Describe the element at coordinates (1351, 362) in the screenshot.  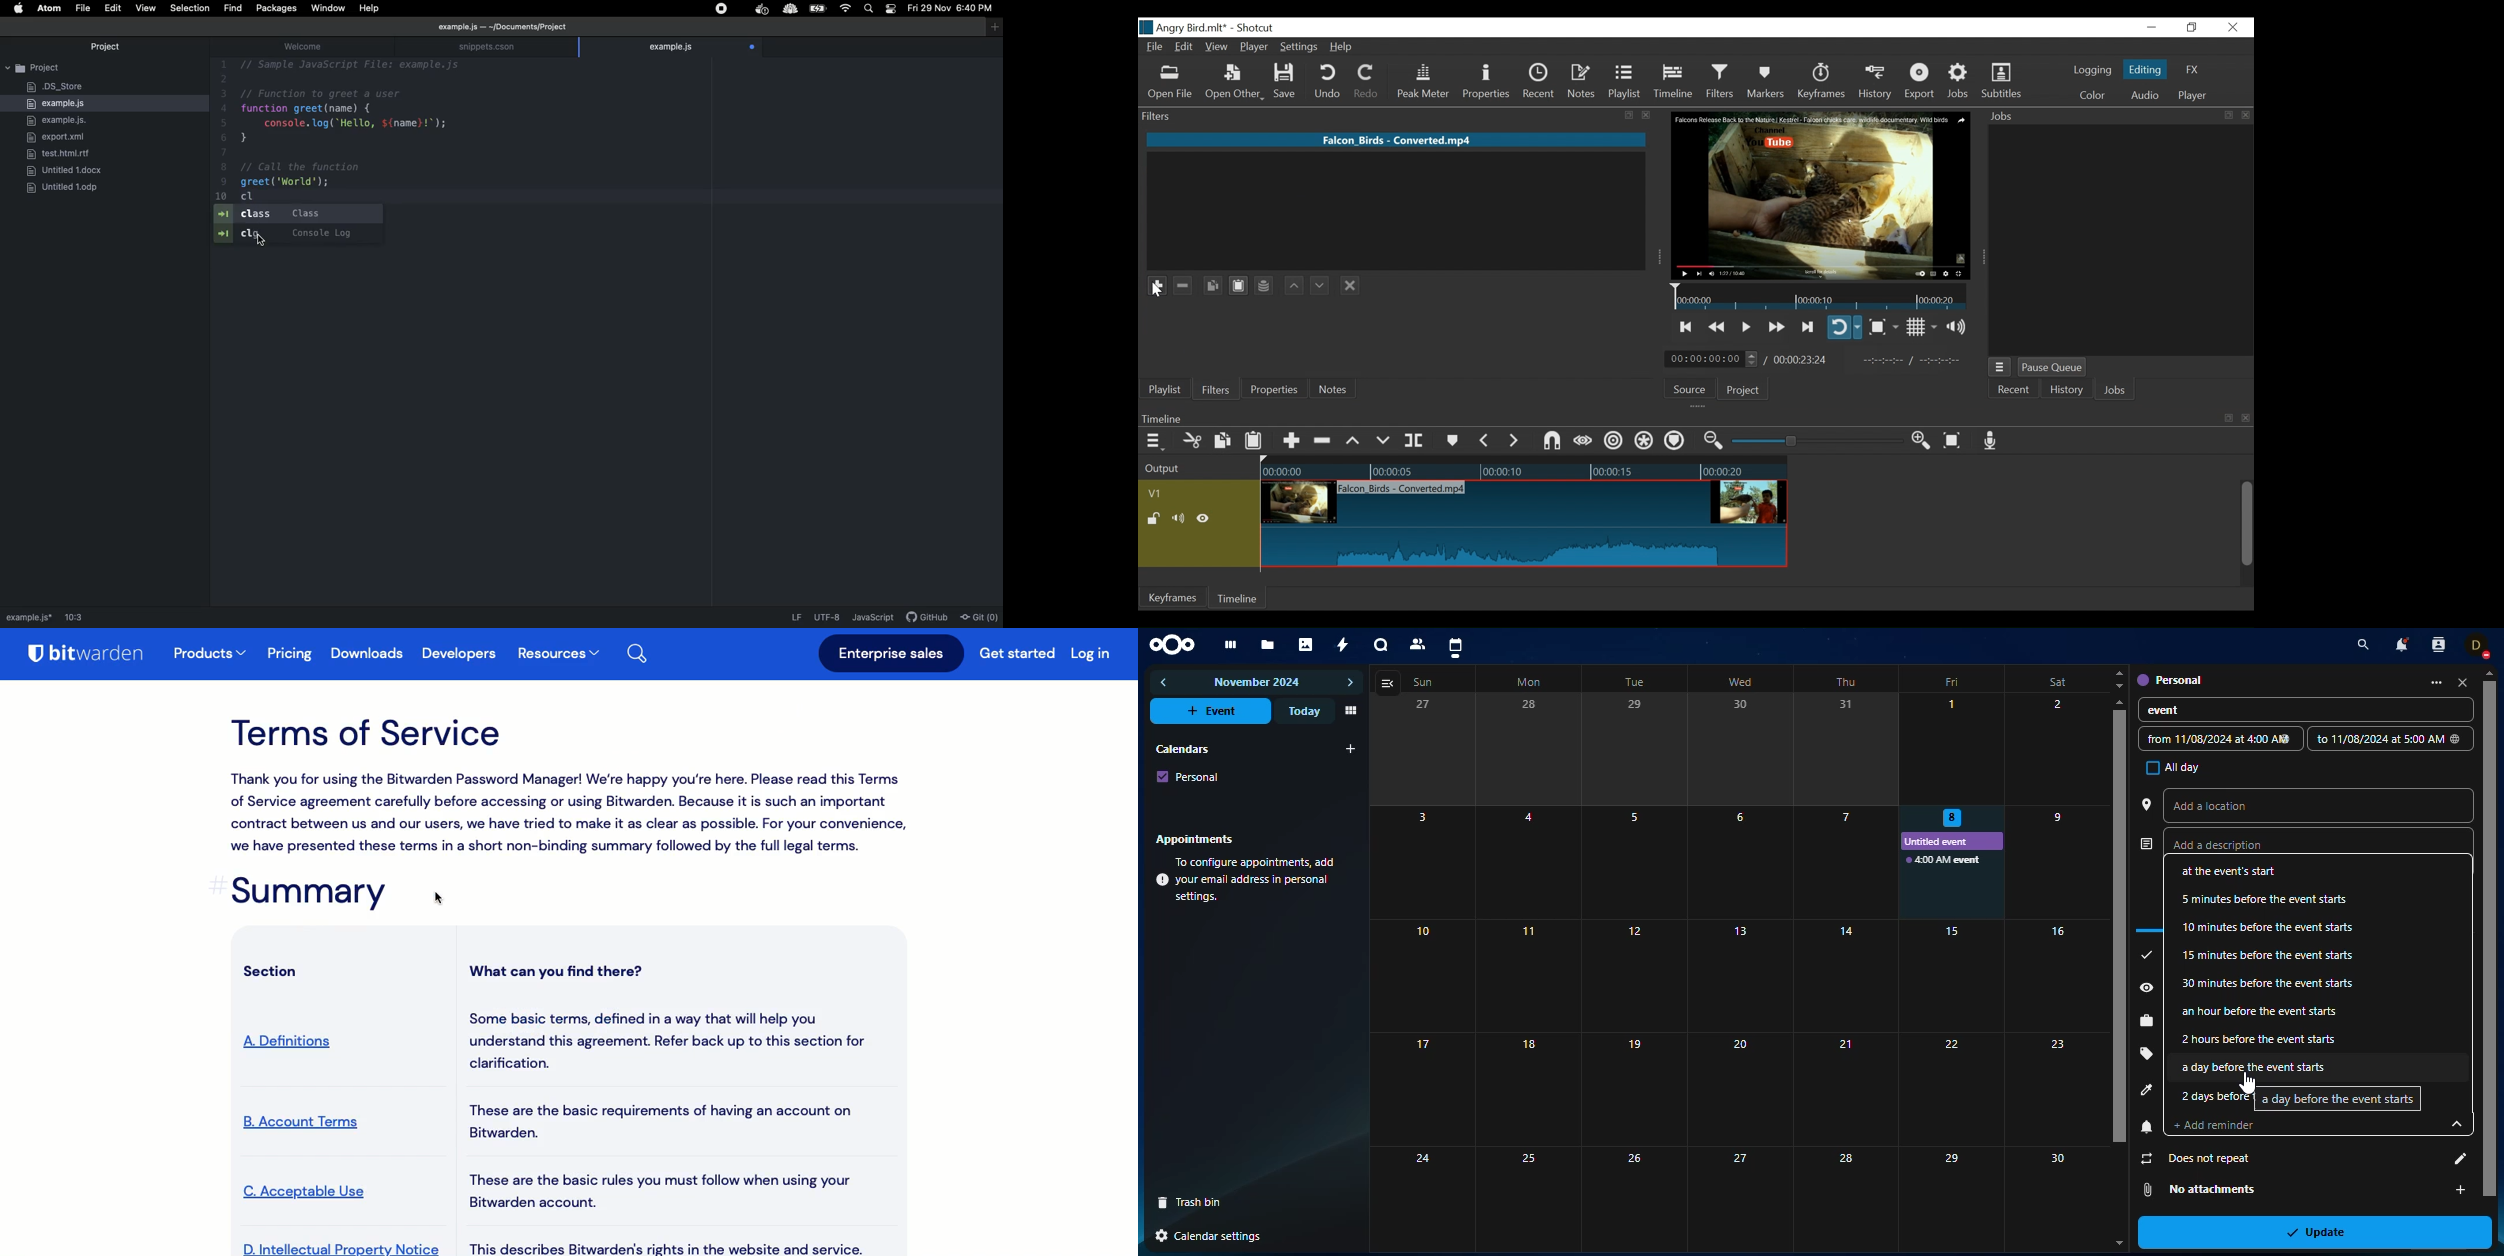
I see `View as files` at that location.